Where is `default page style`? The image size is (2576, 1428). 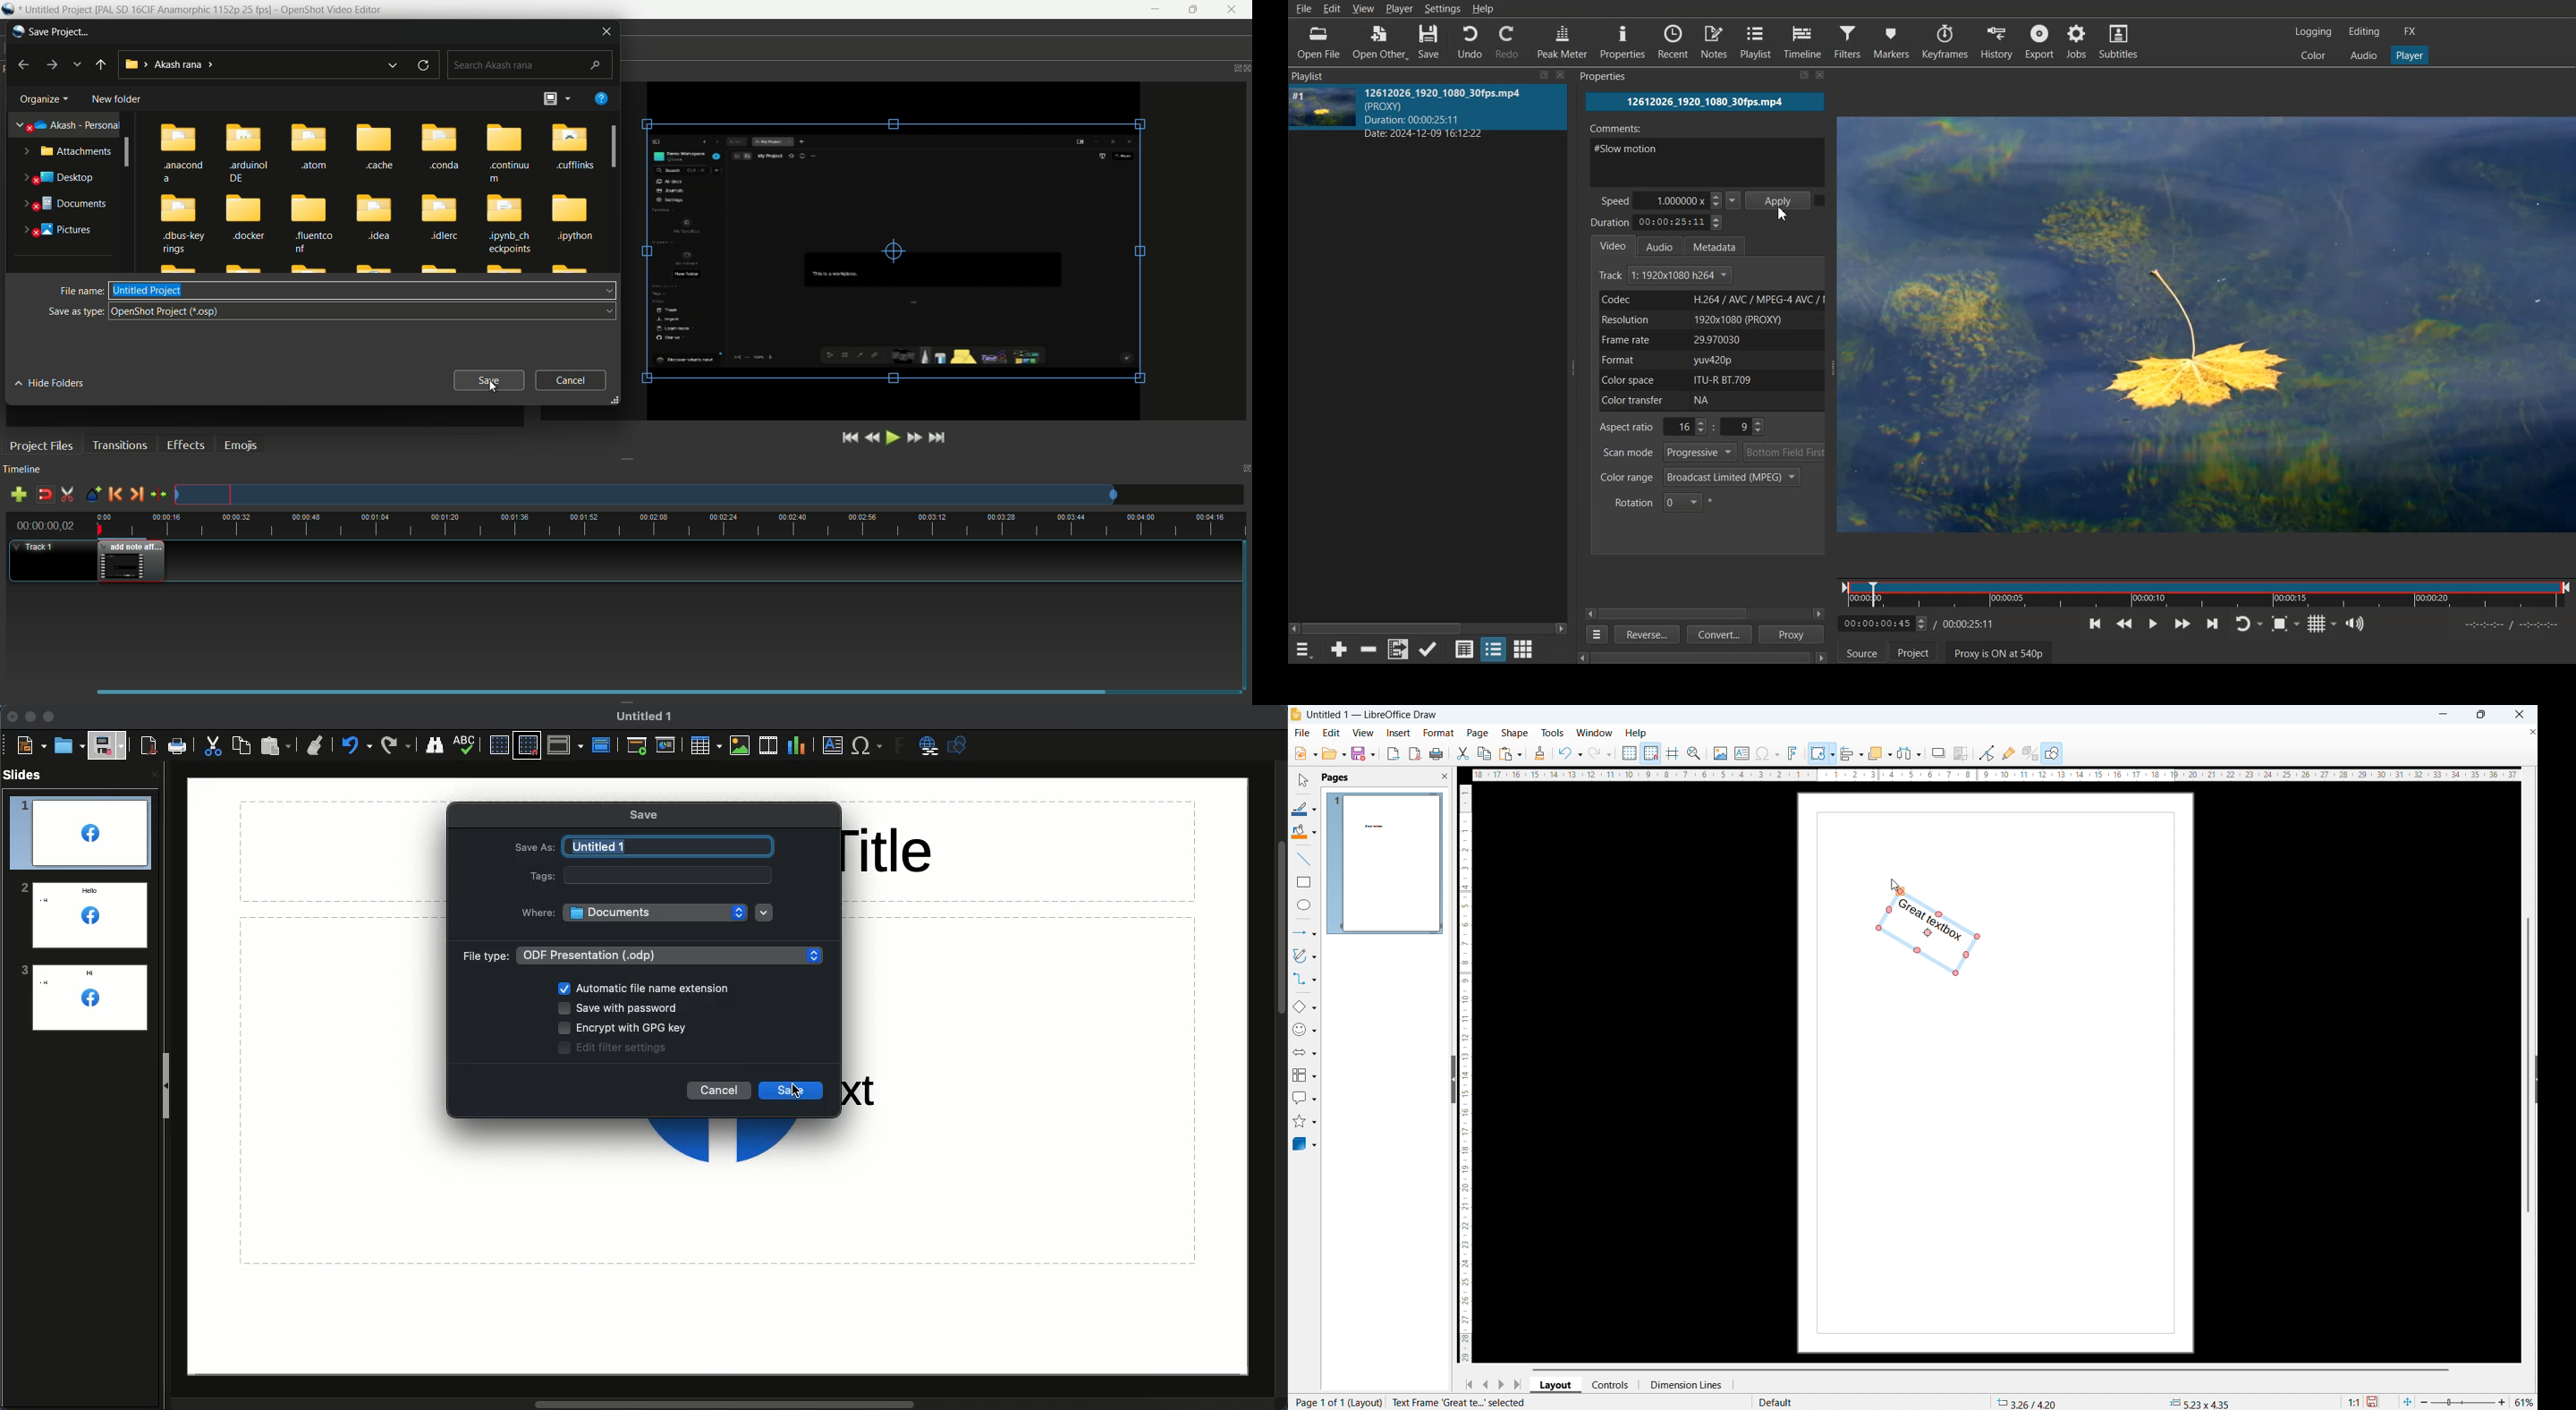 default page style is located at coordinates (1774, 1402).